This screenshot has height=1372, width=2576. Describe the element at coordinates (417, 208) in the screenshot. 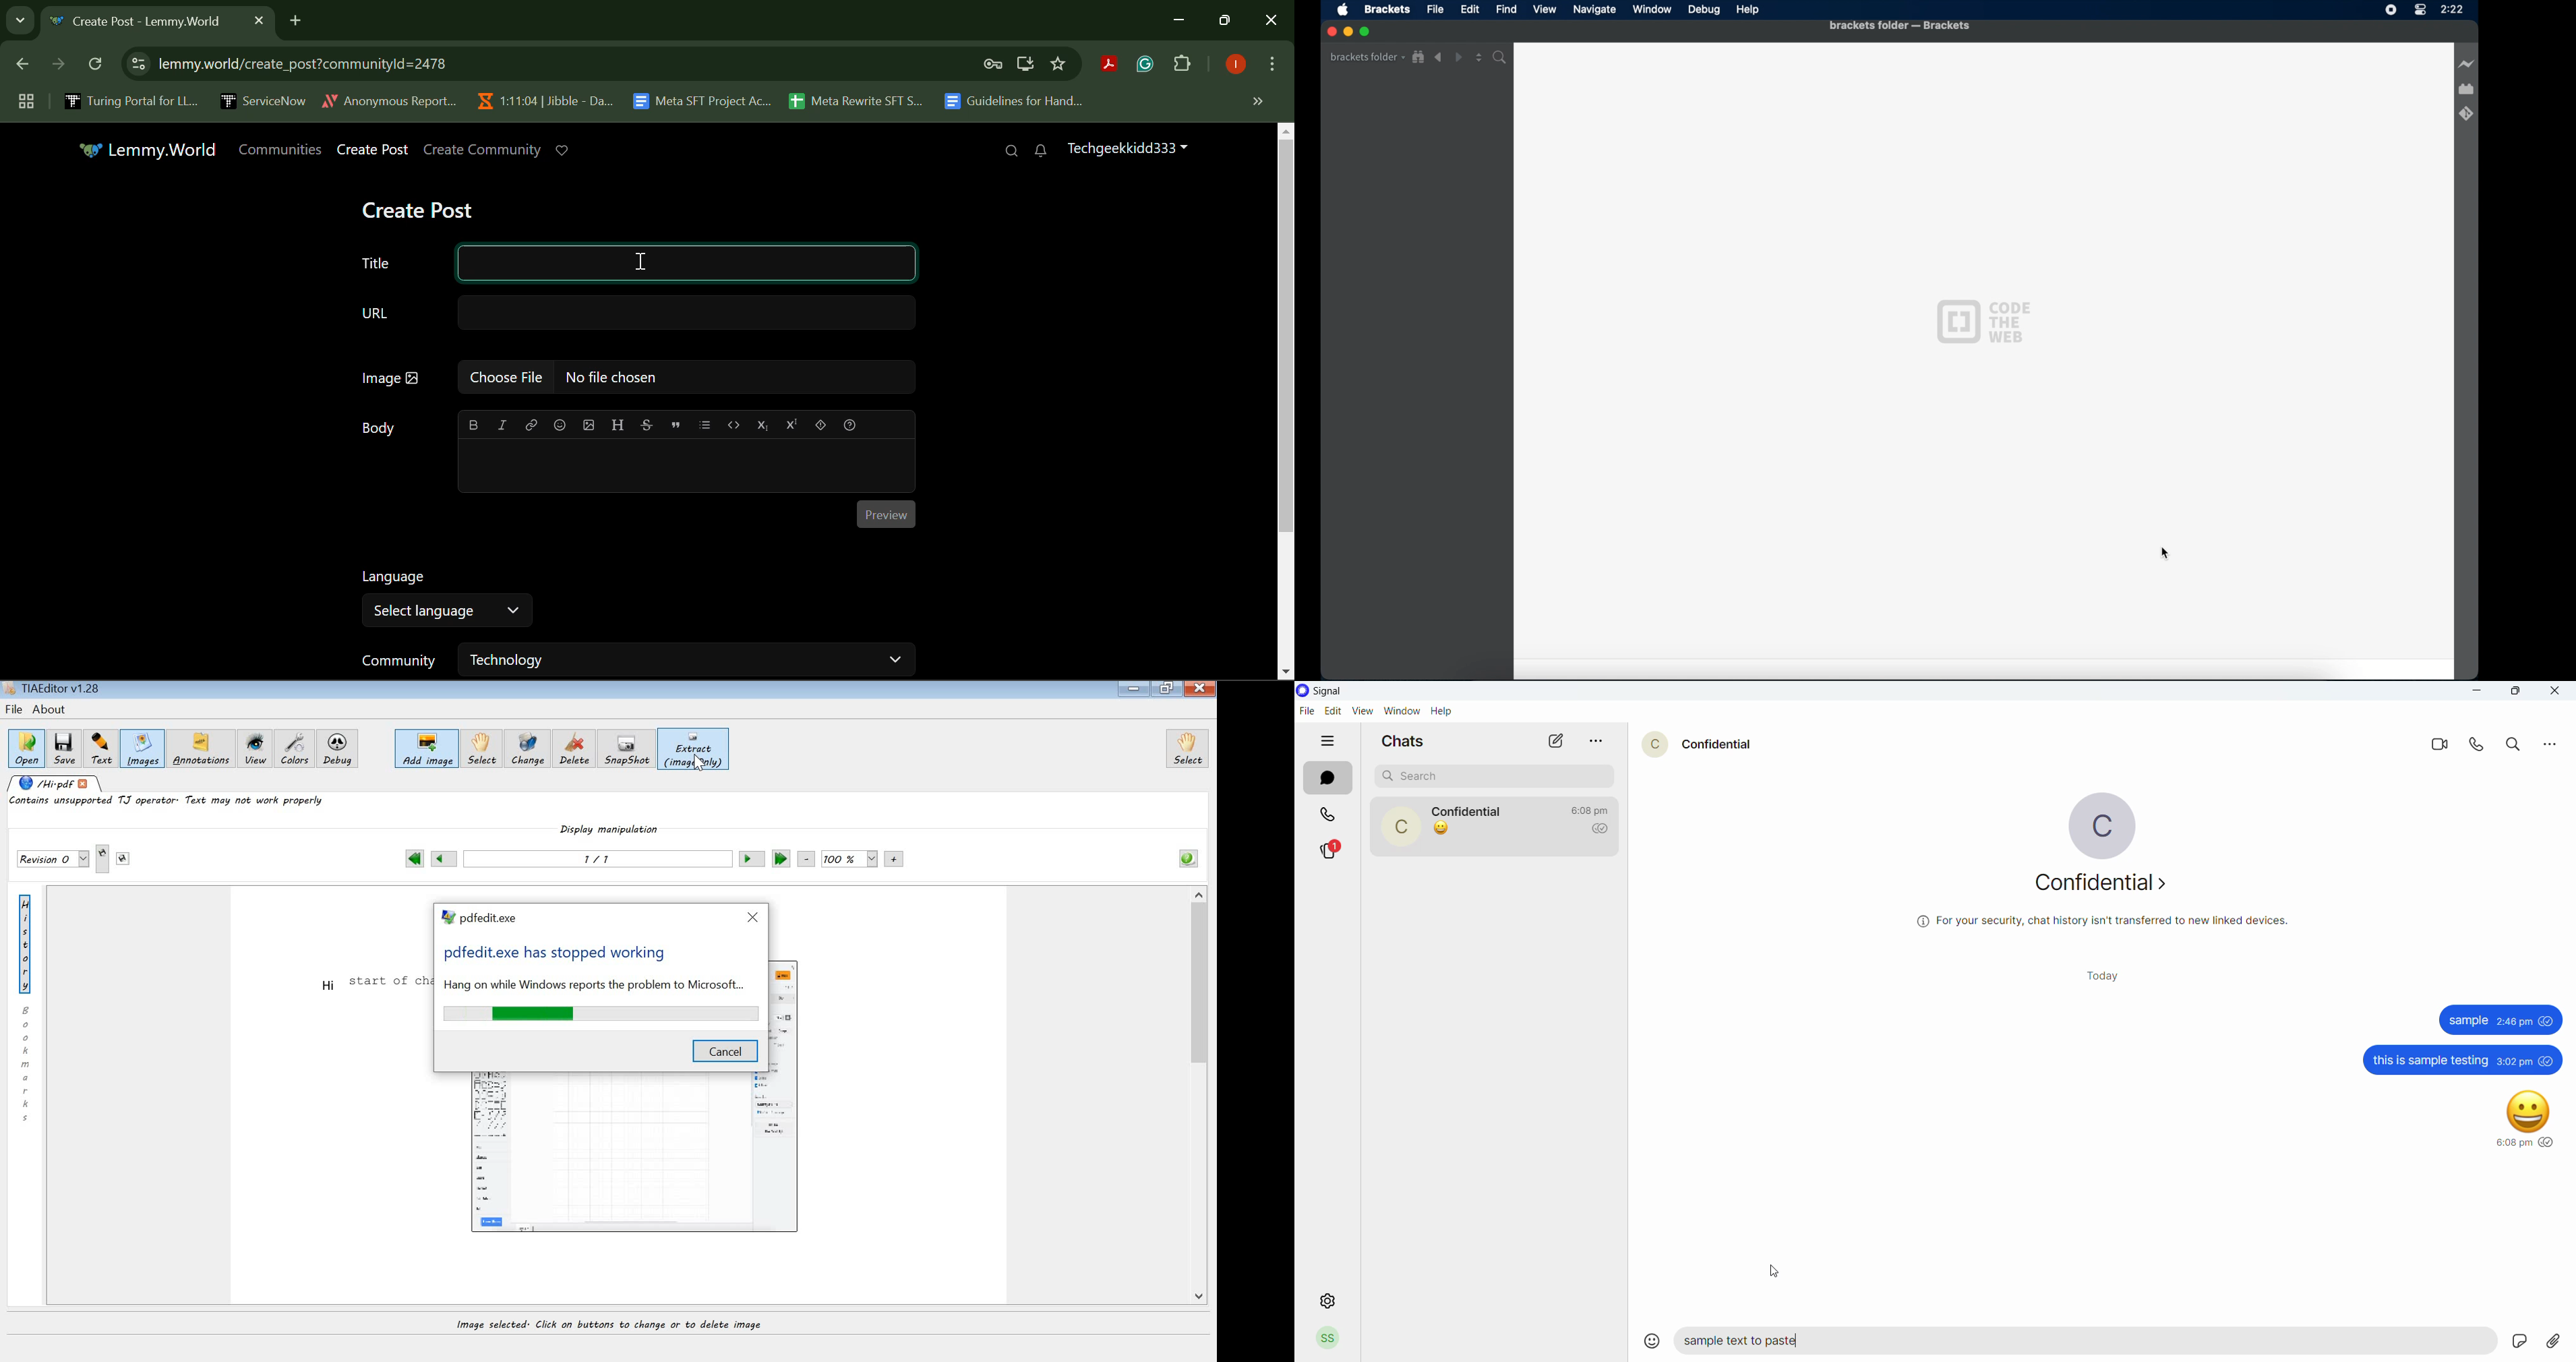

I see `Create Post Heading ` at that location.